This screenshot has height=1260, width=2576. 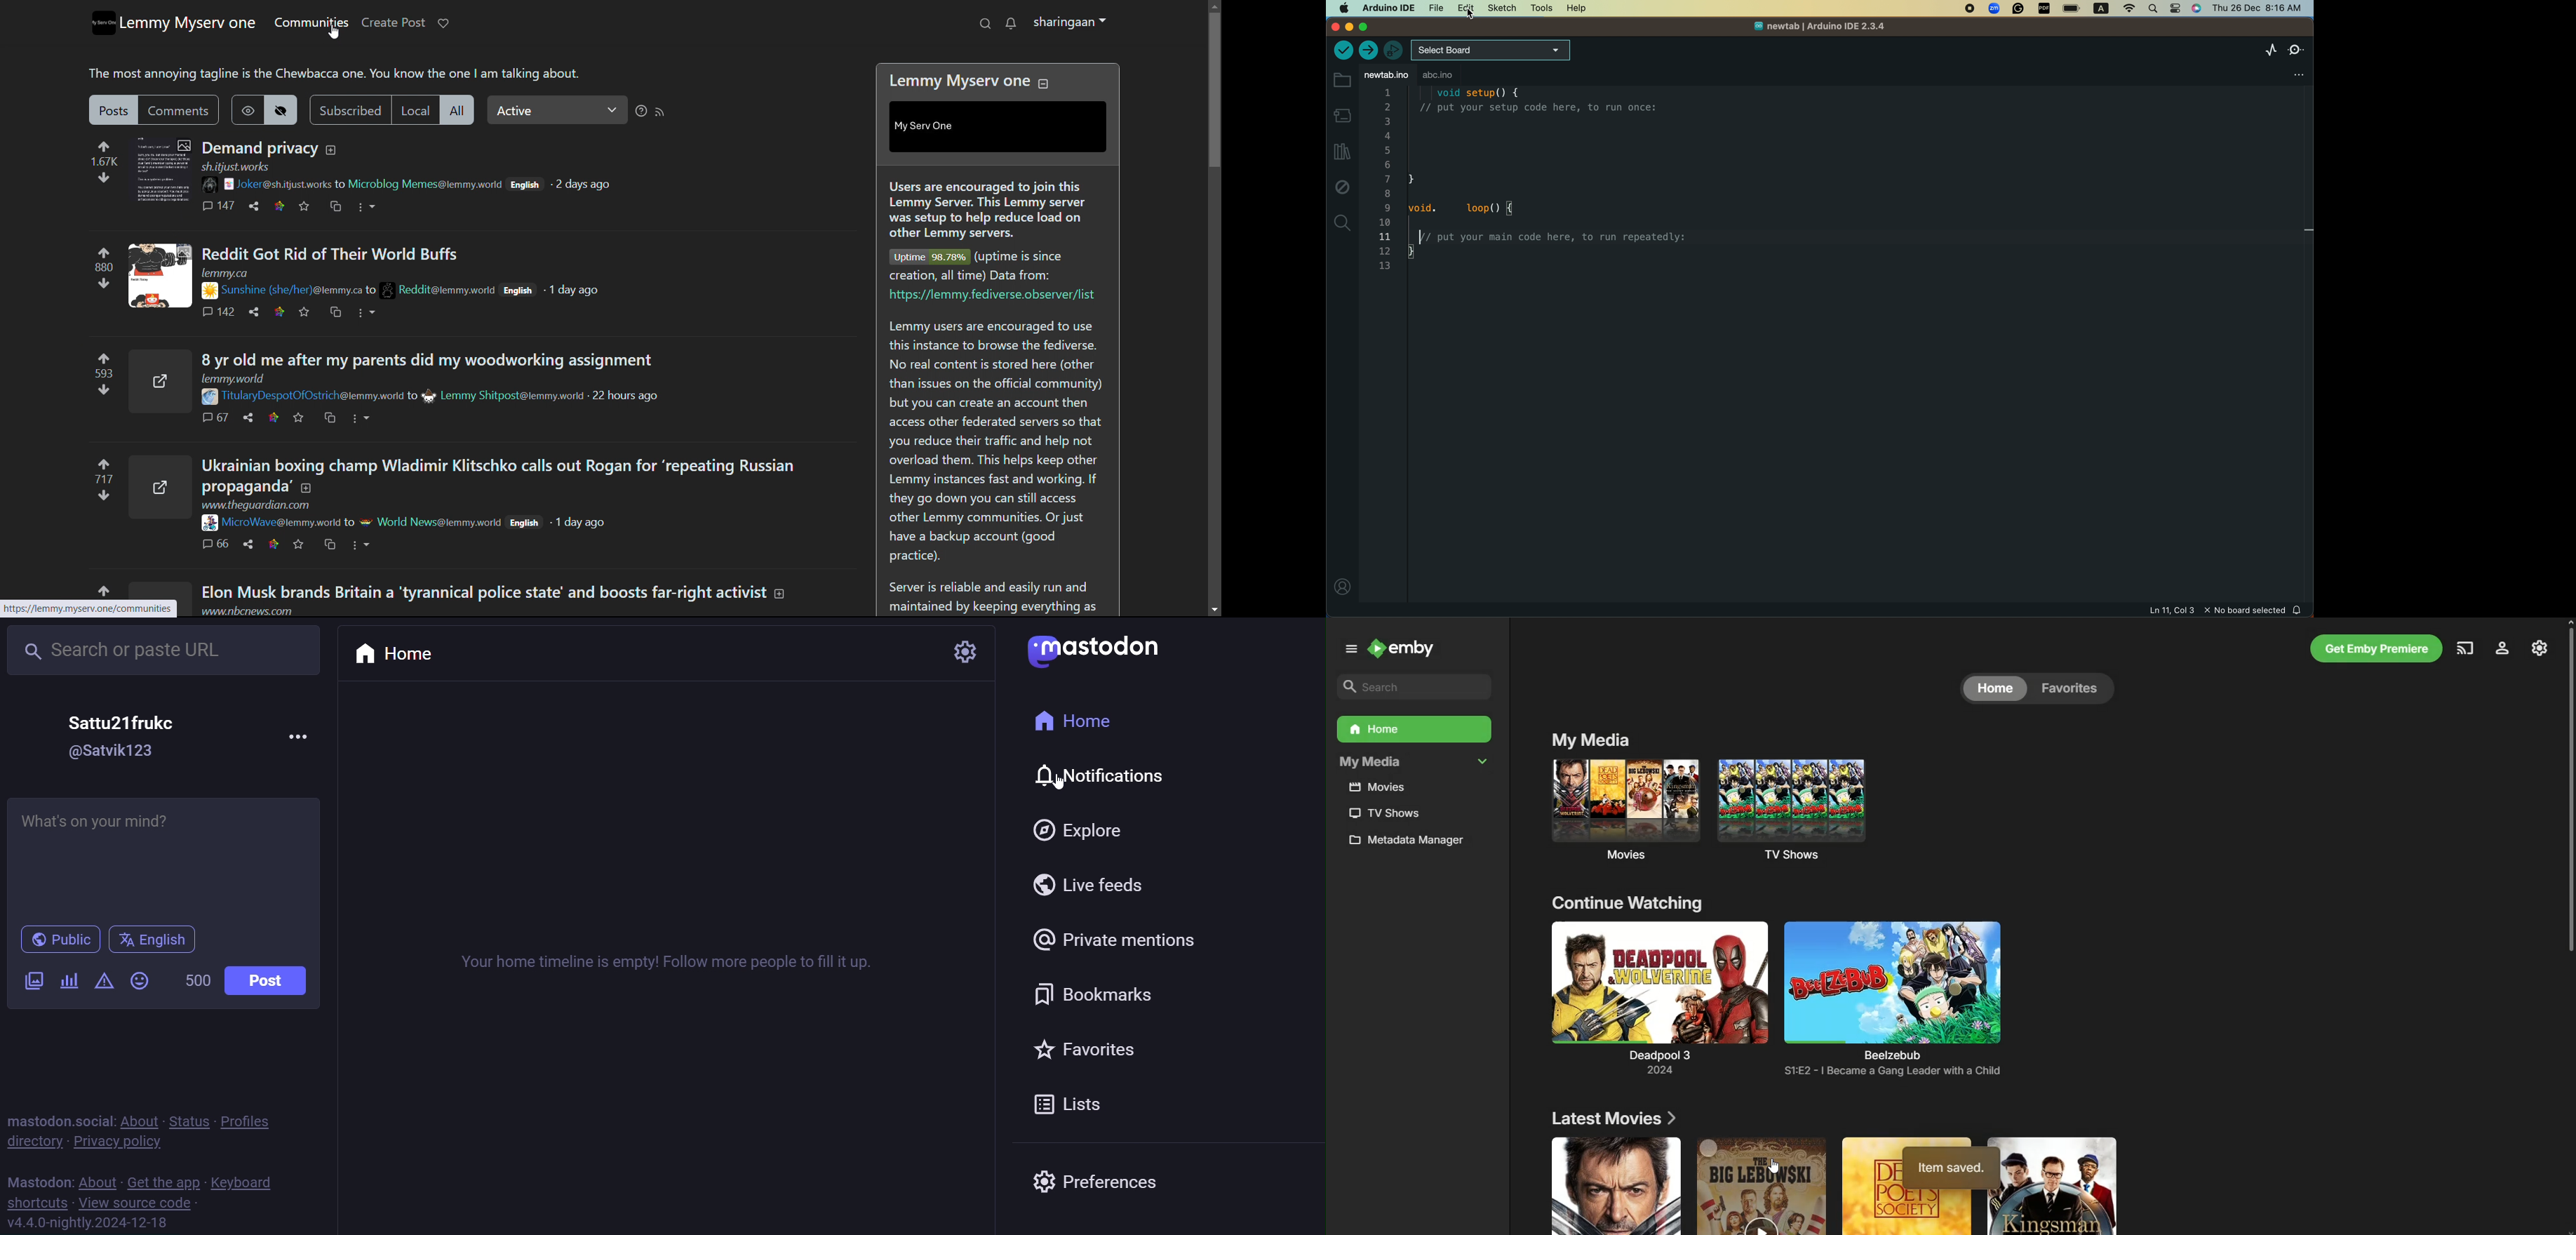 What do you see at coordinates (36, 1202) in the screenshot?
I see `shortcut` at bounding box center [36, 1202].